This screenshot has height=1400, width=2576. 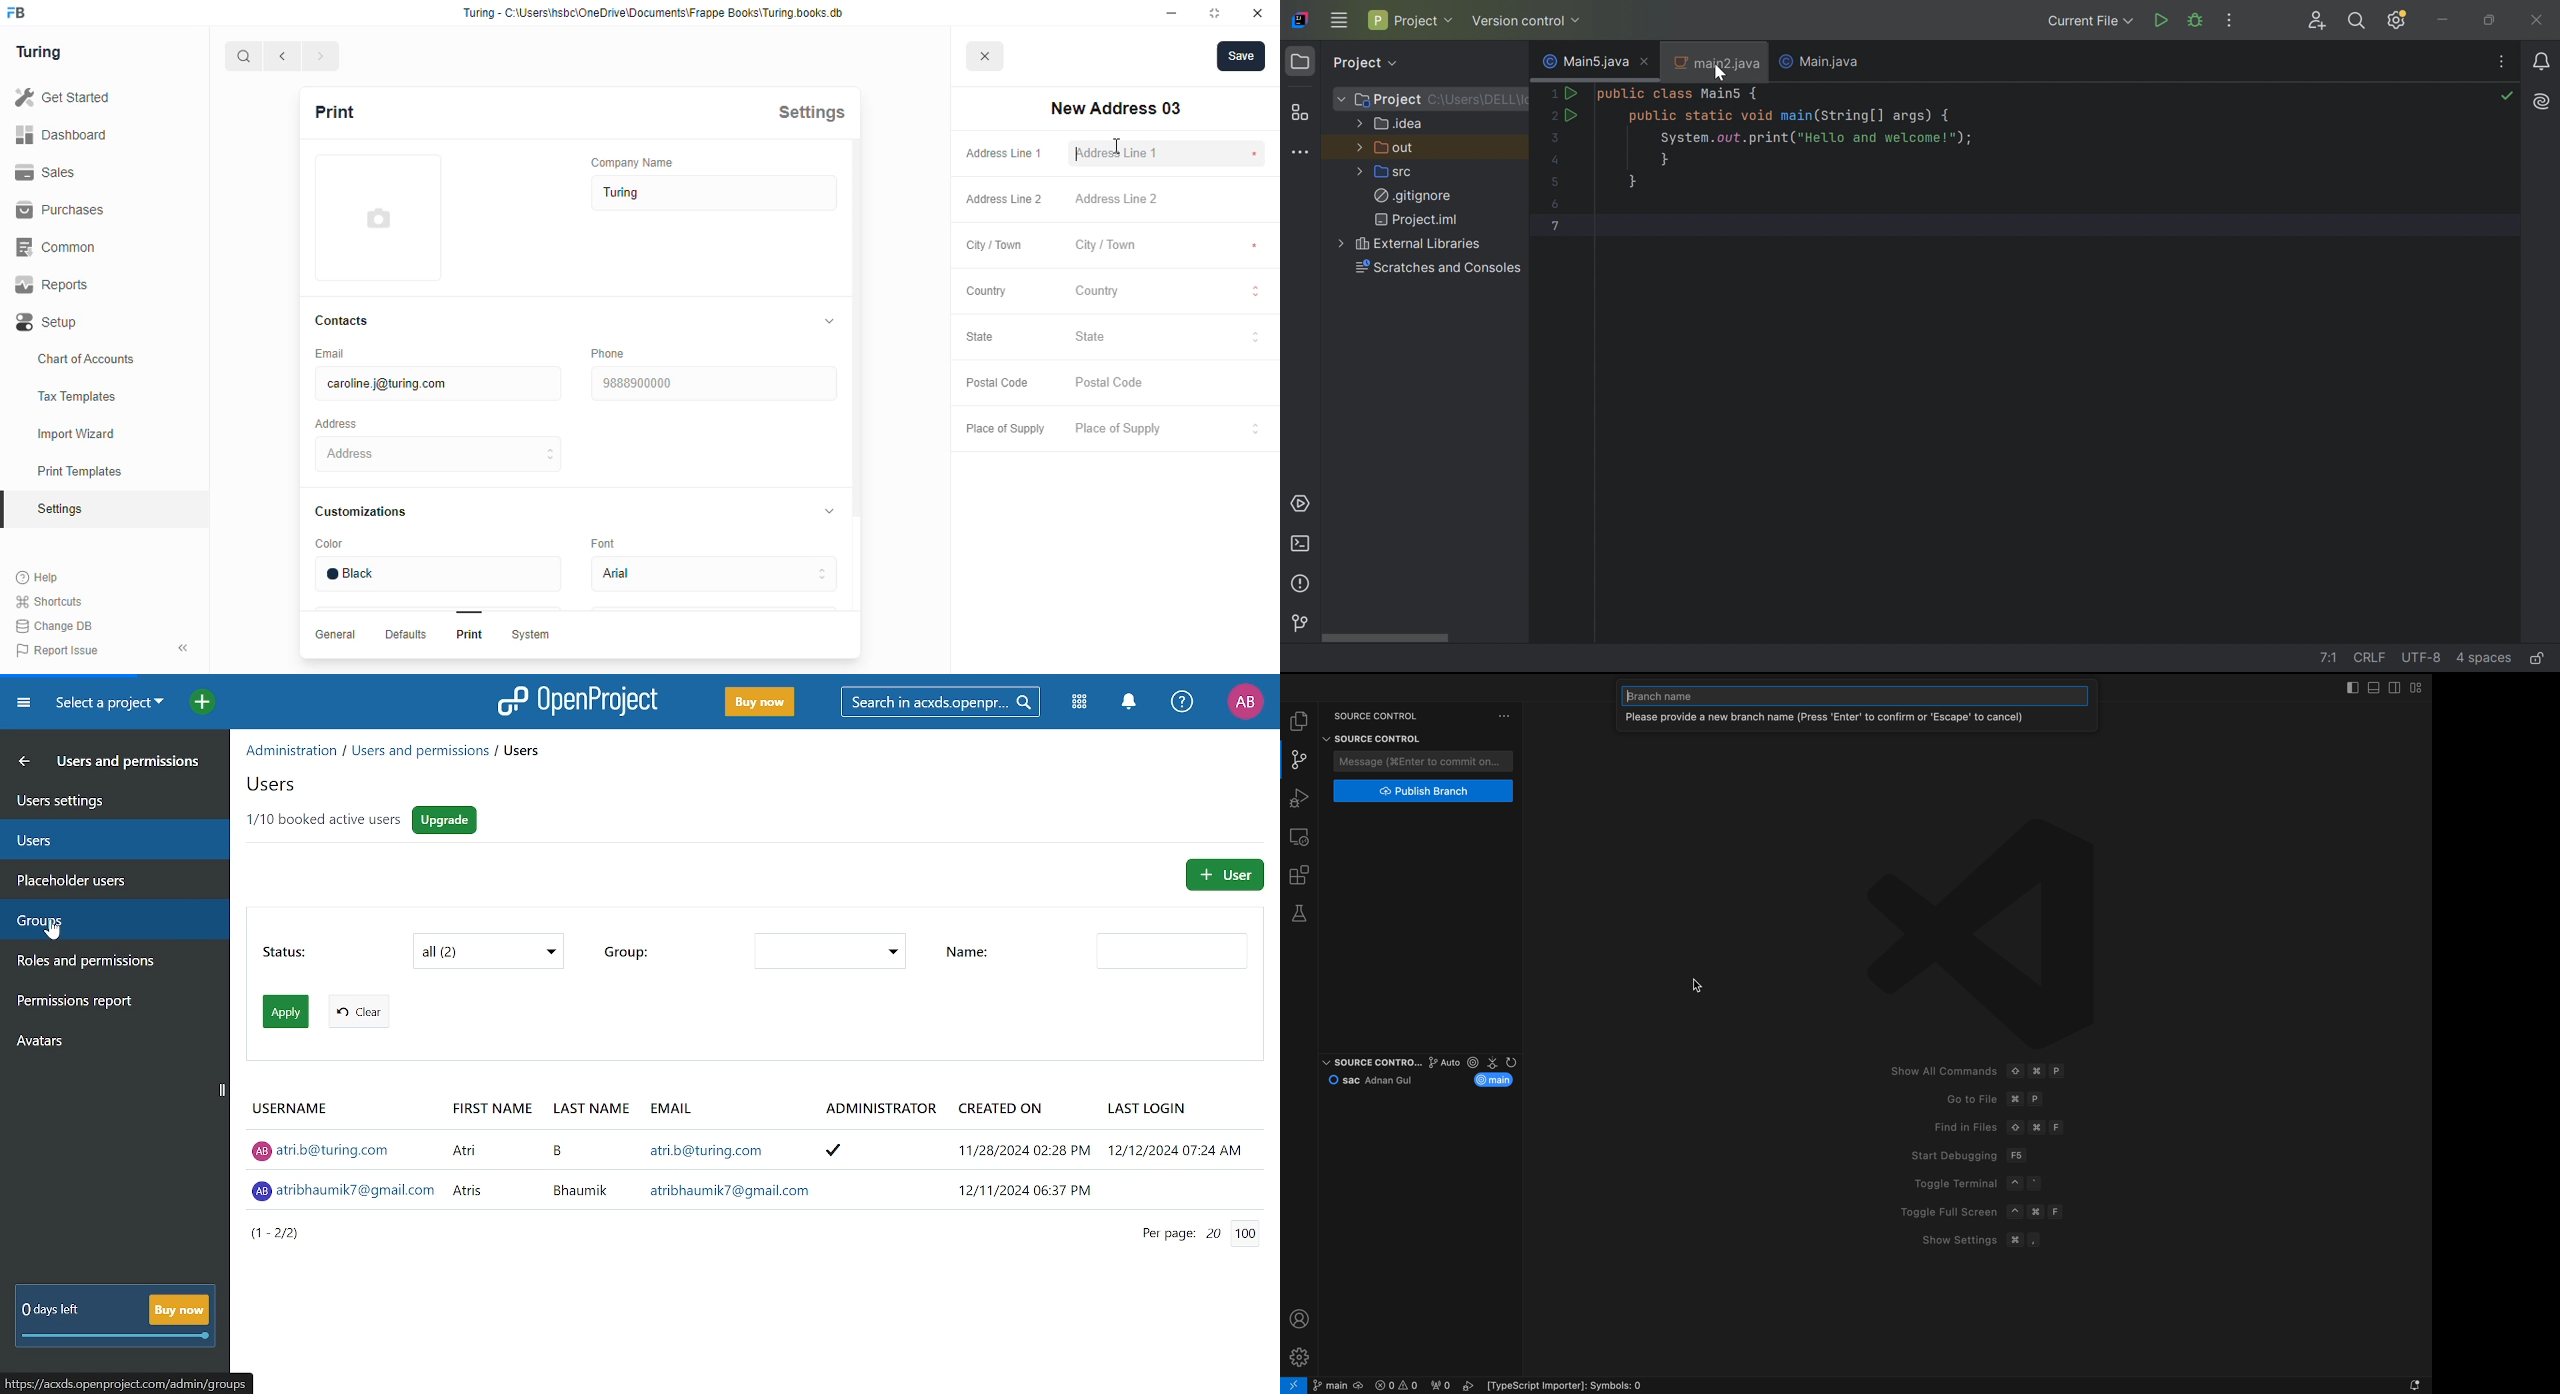 What do you see at coordinates (376, 217) in the screenshot?
I see `image input field` at bounding box center [376, 217].